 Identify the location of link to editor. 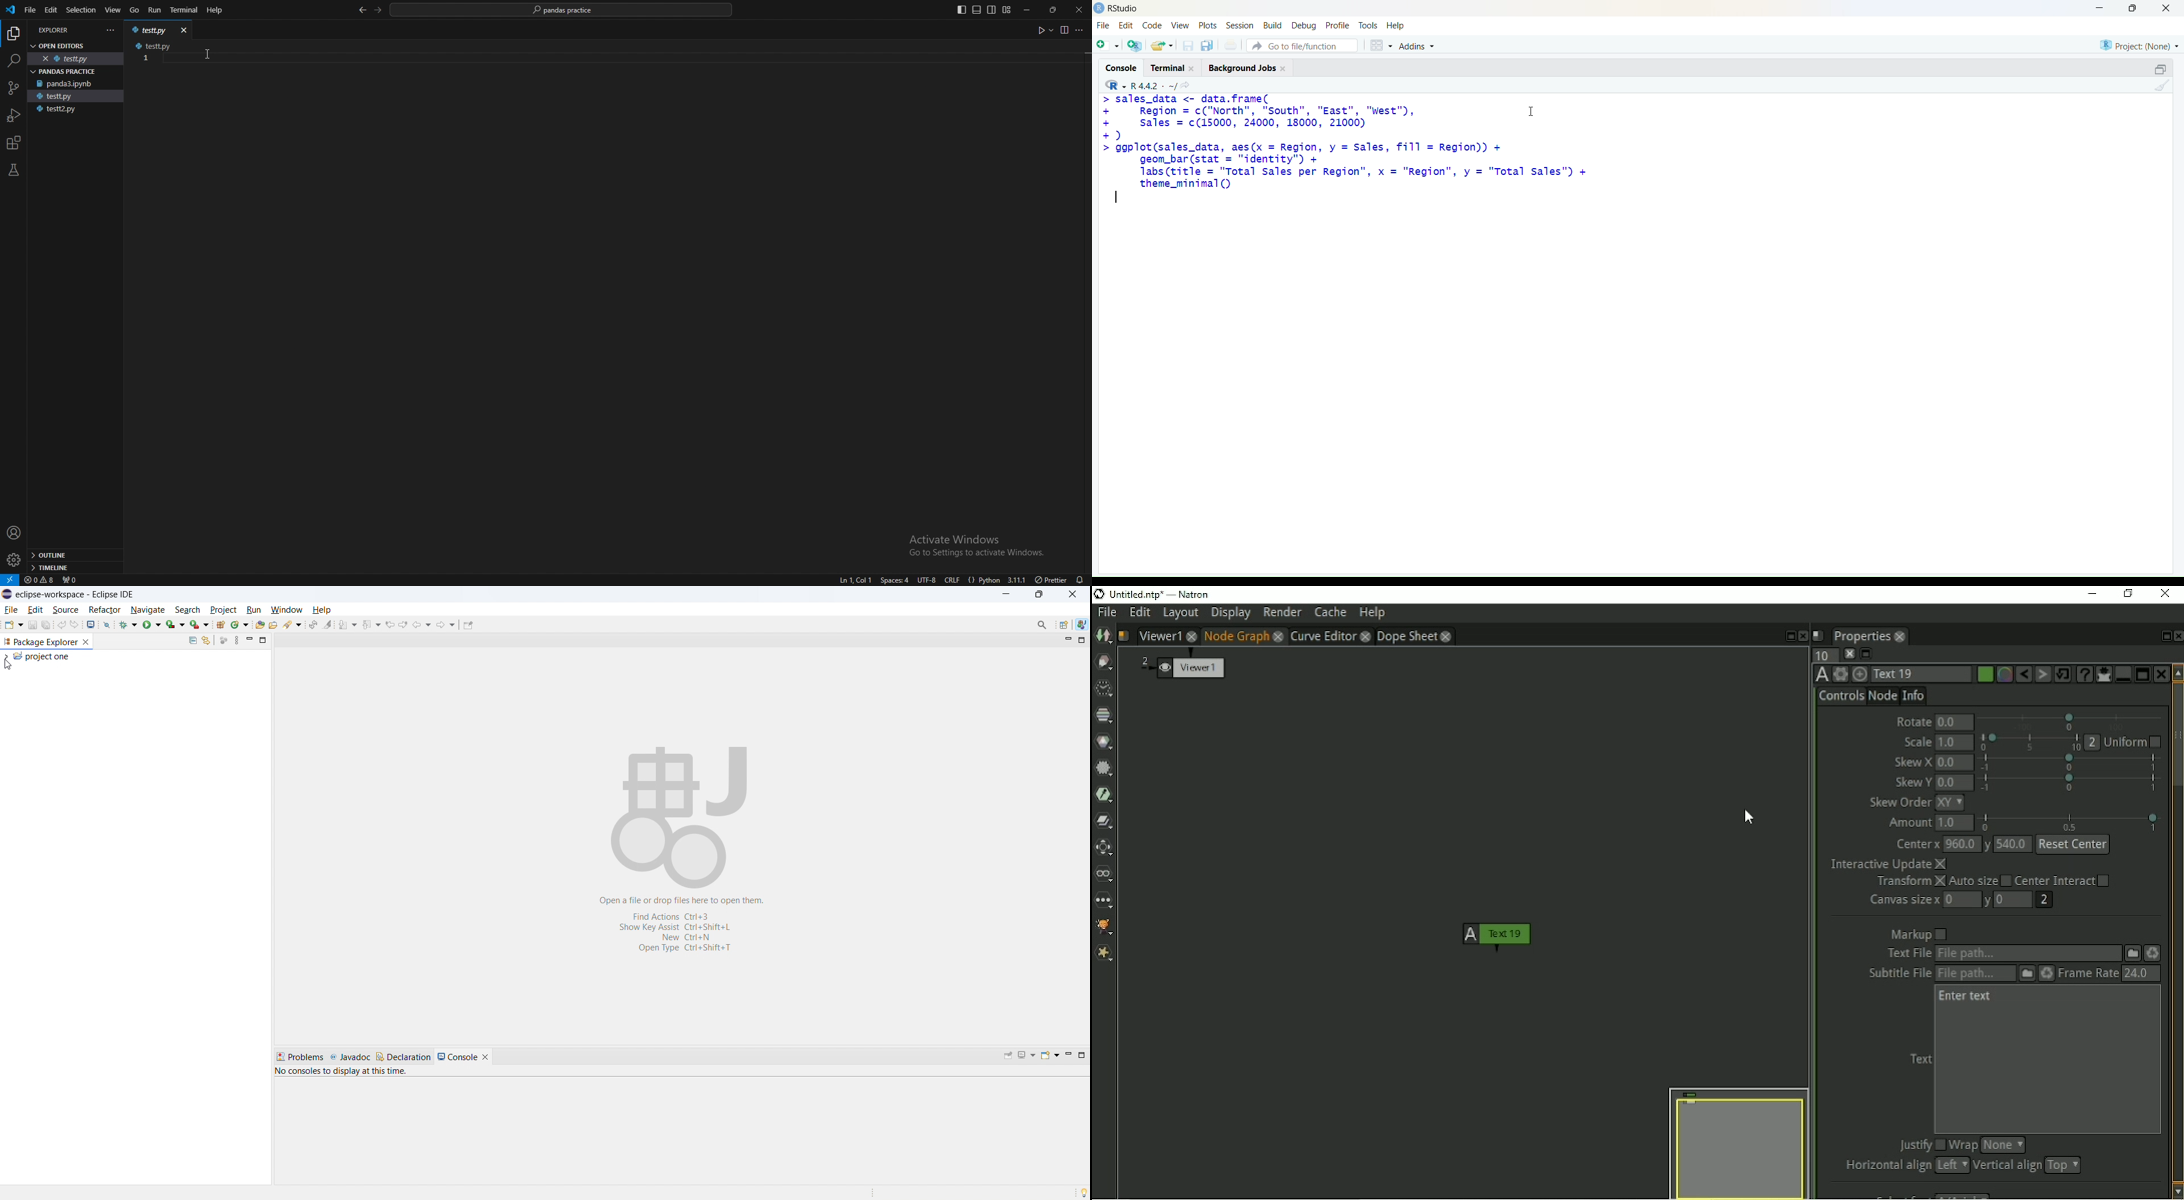
(206, 640).